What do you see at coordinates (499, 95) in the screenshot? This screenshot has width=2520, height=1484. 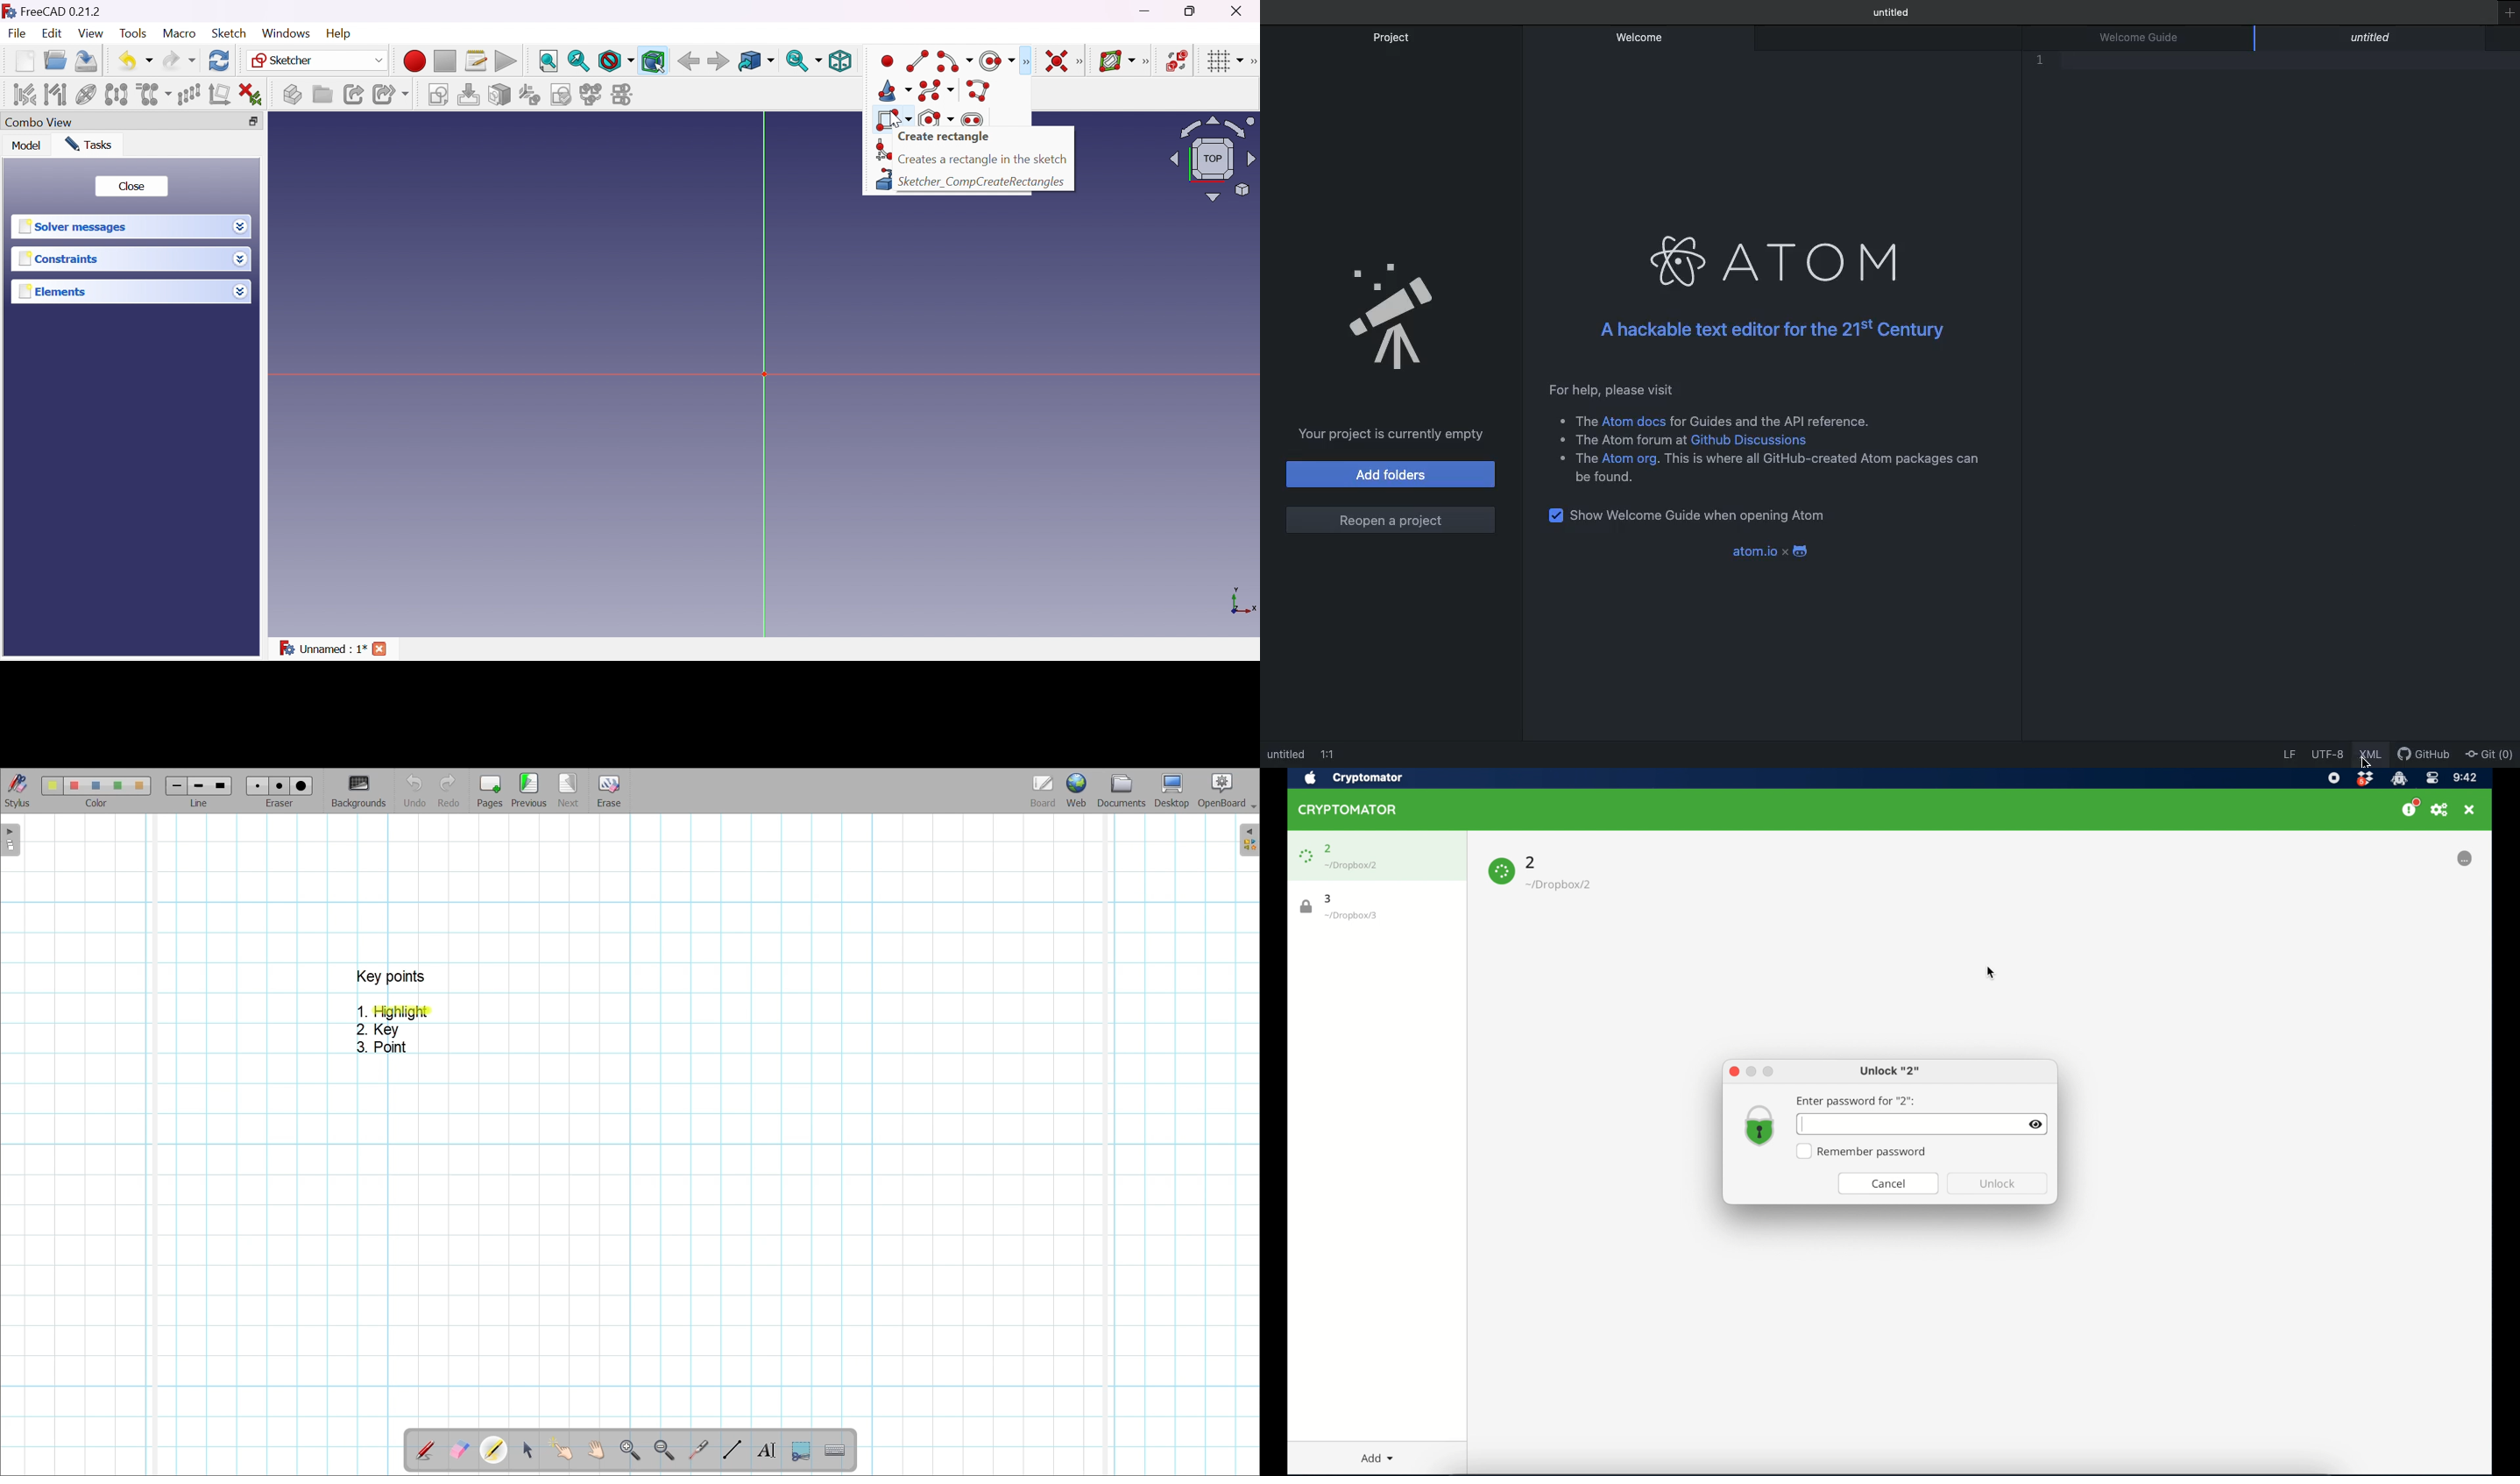 I see `Map sketch to face` at bounding box center [499, 95].